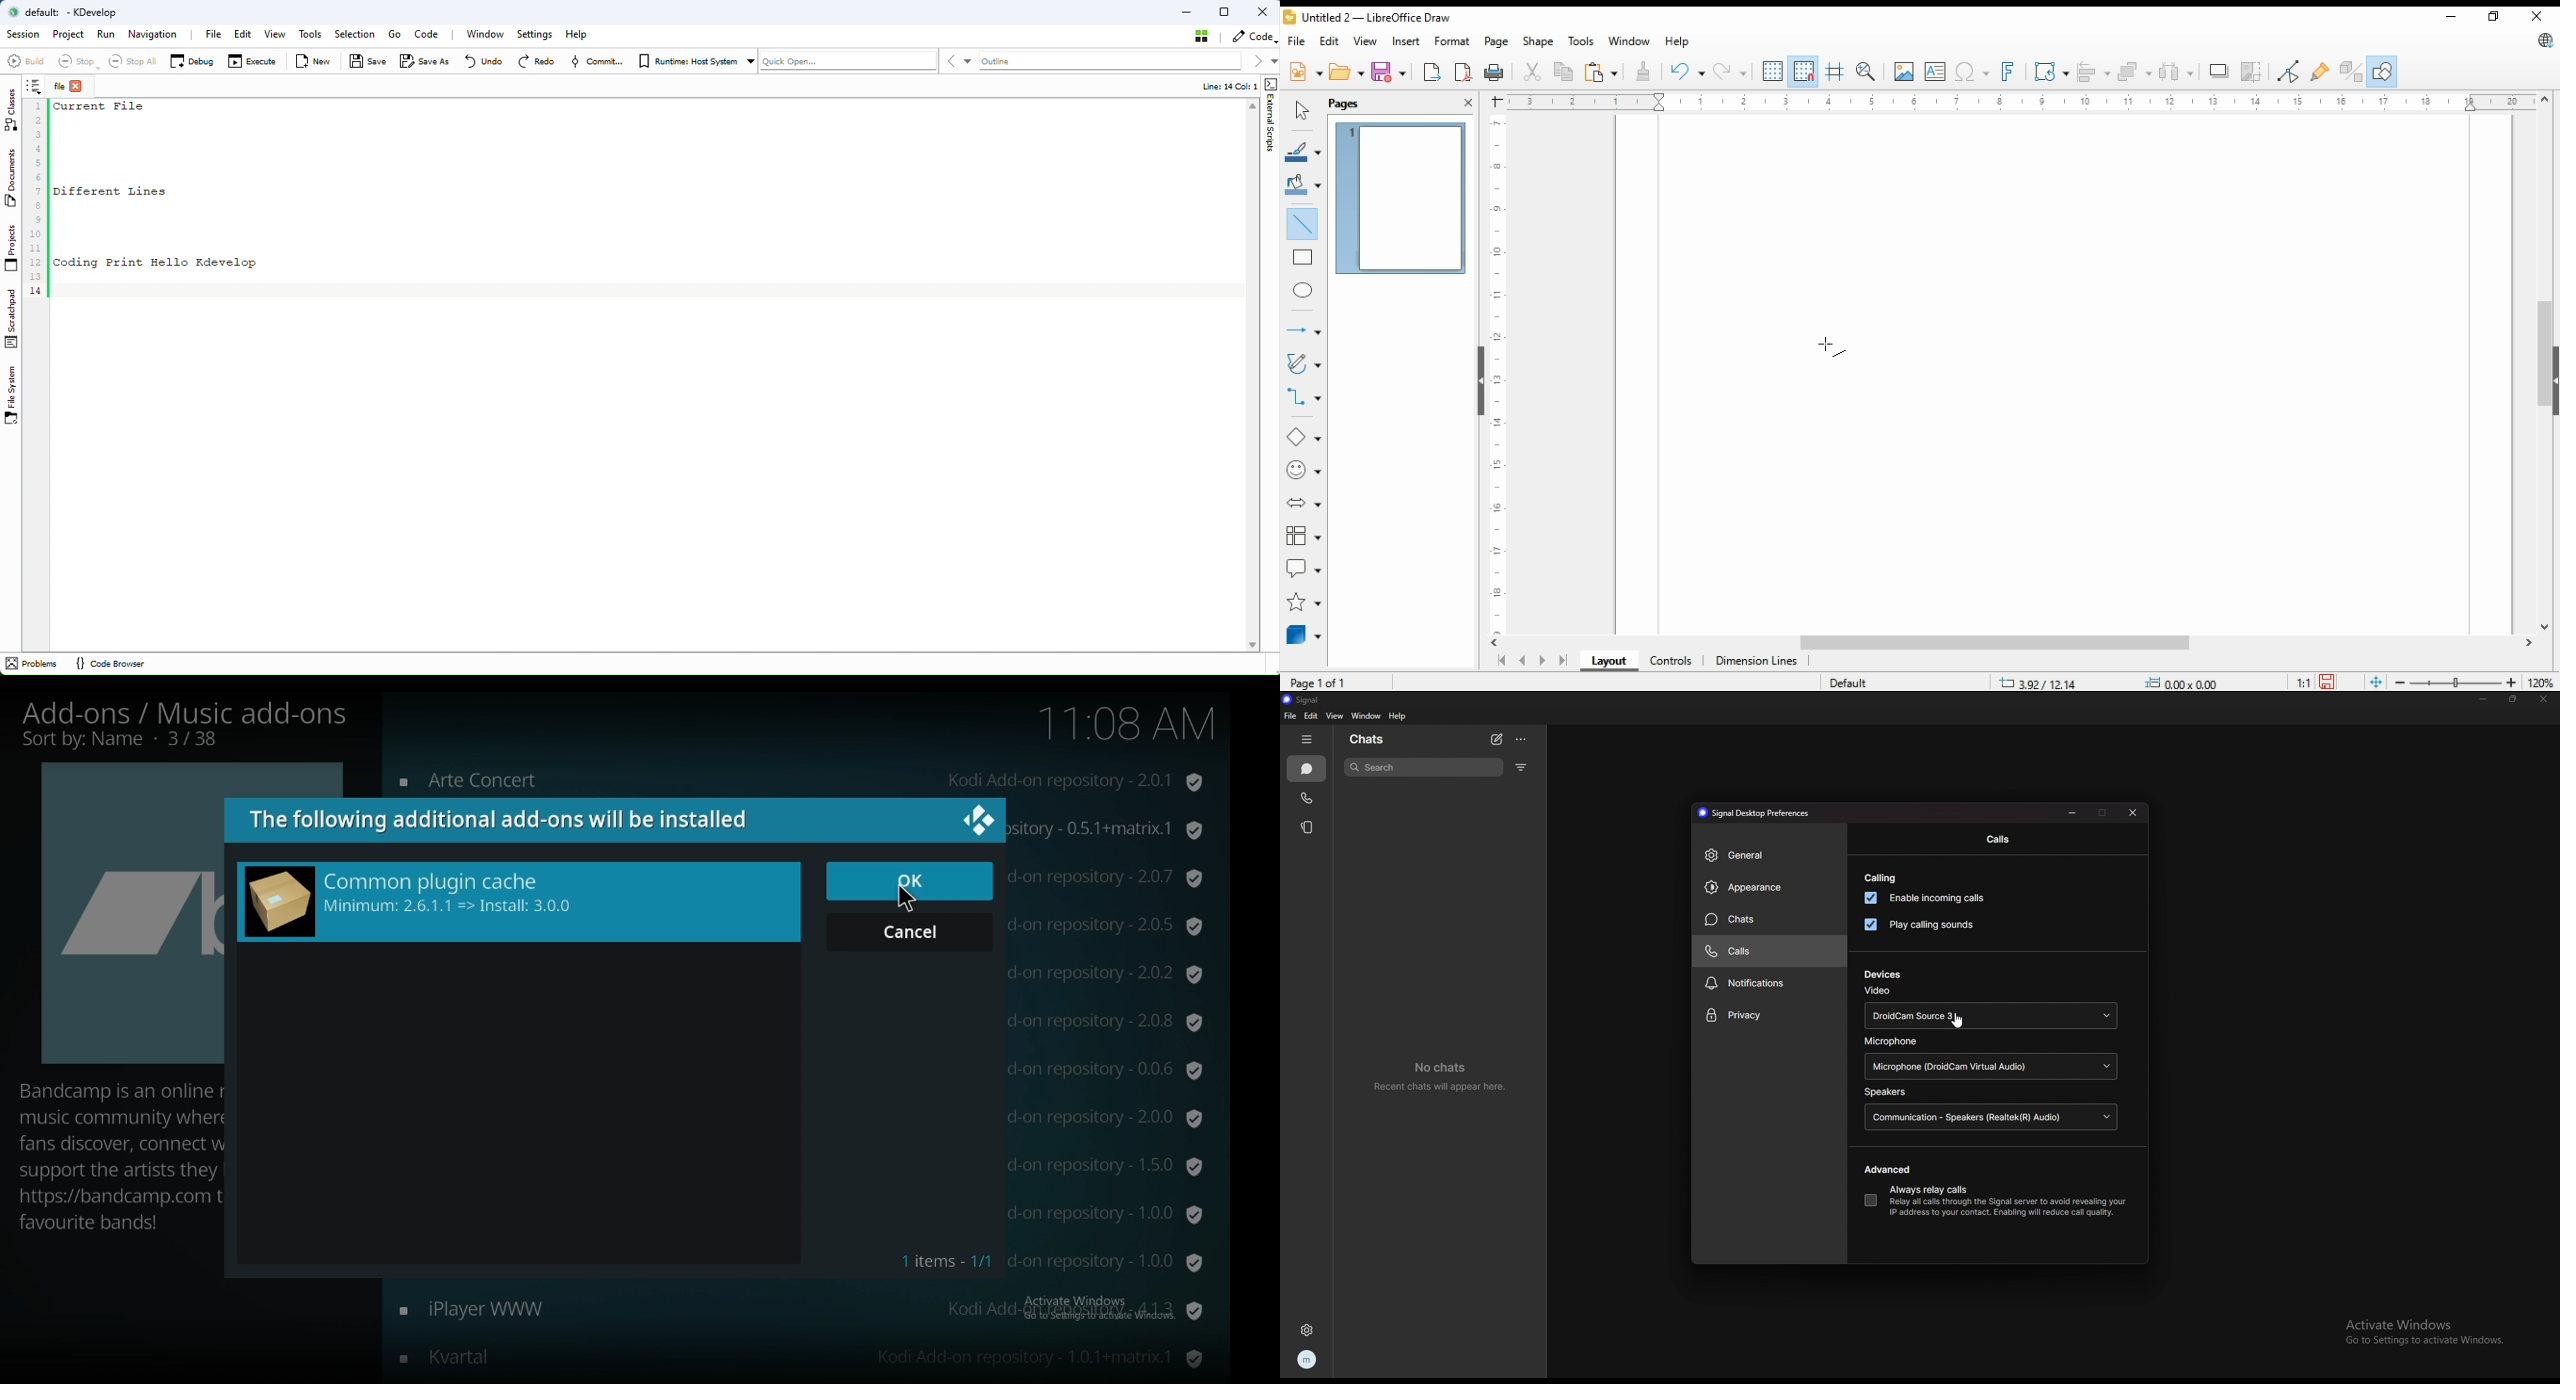  What do you see at coordinates (1768, 951) in the screenshot?
I see `calls` at bounding box center [1768, 951].